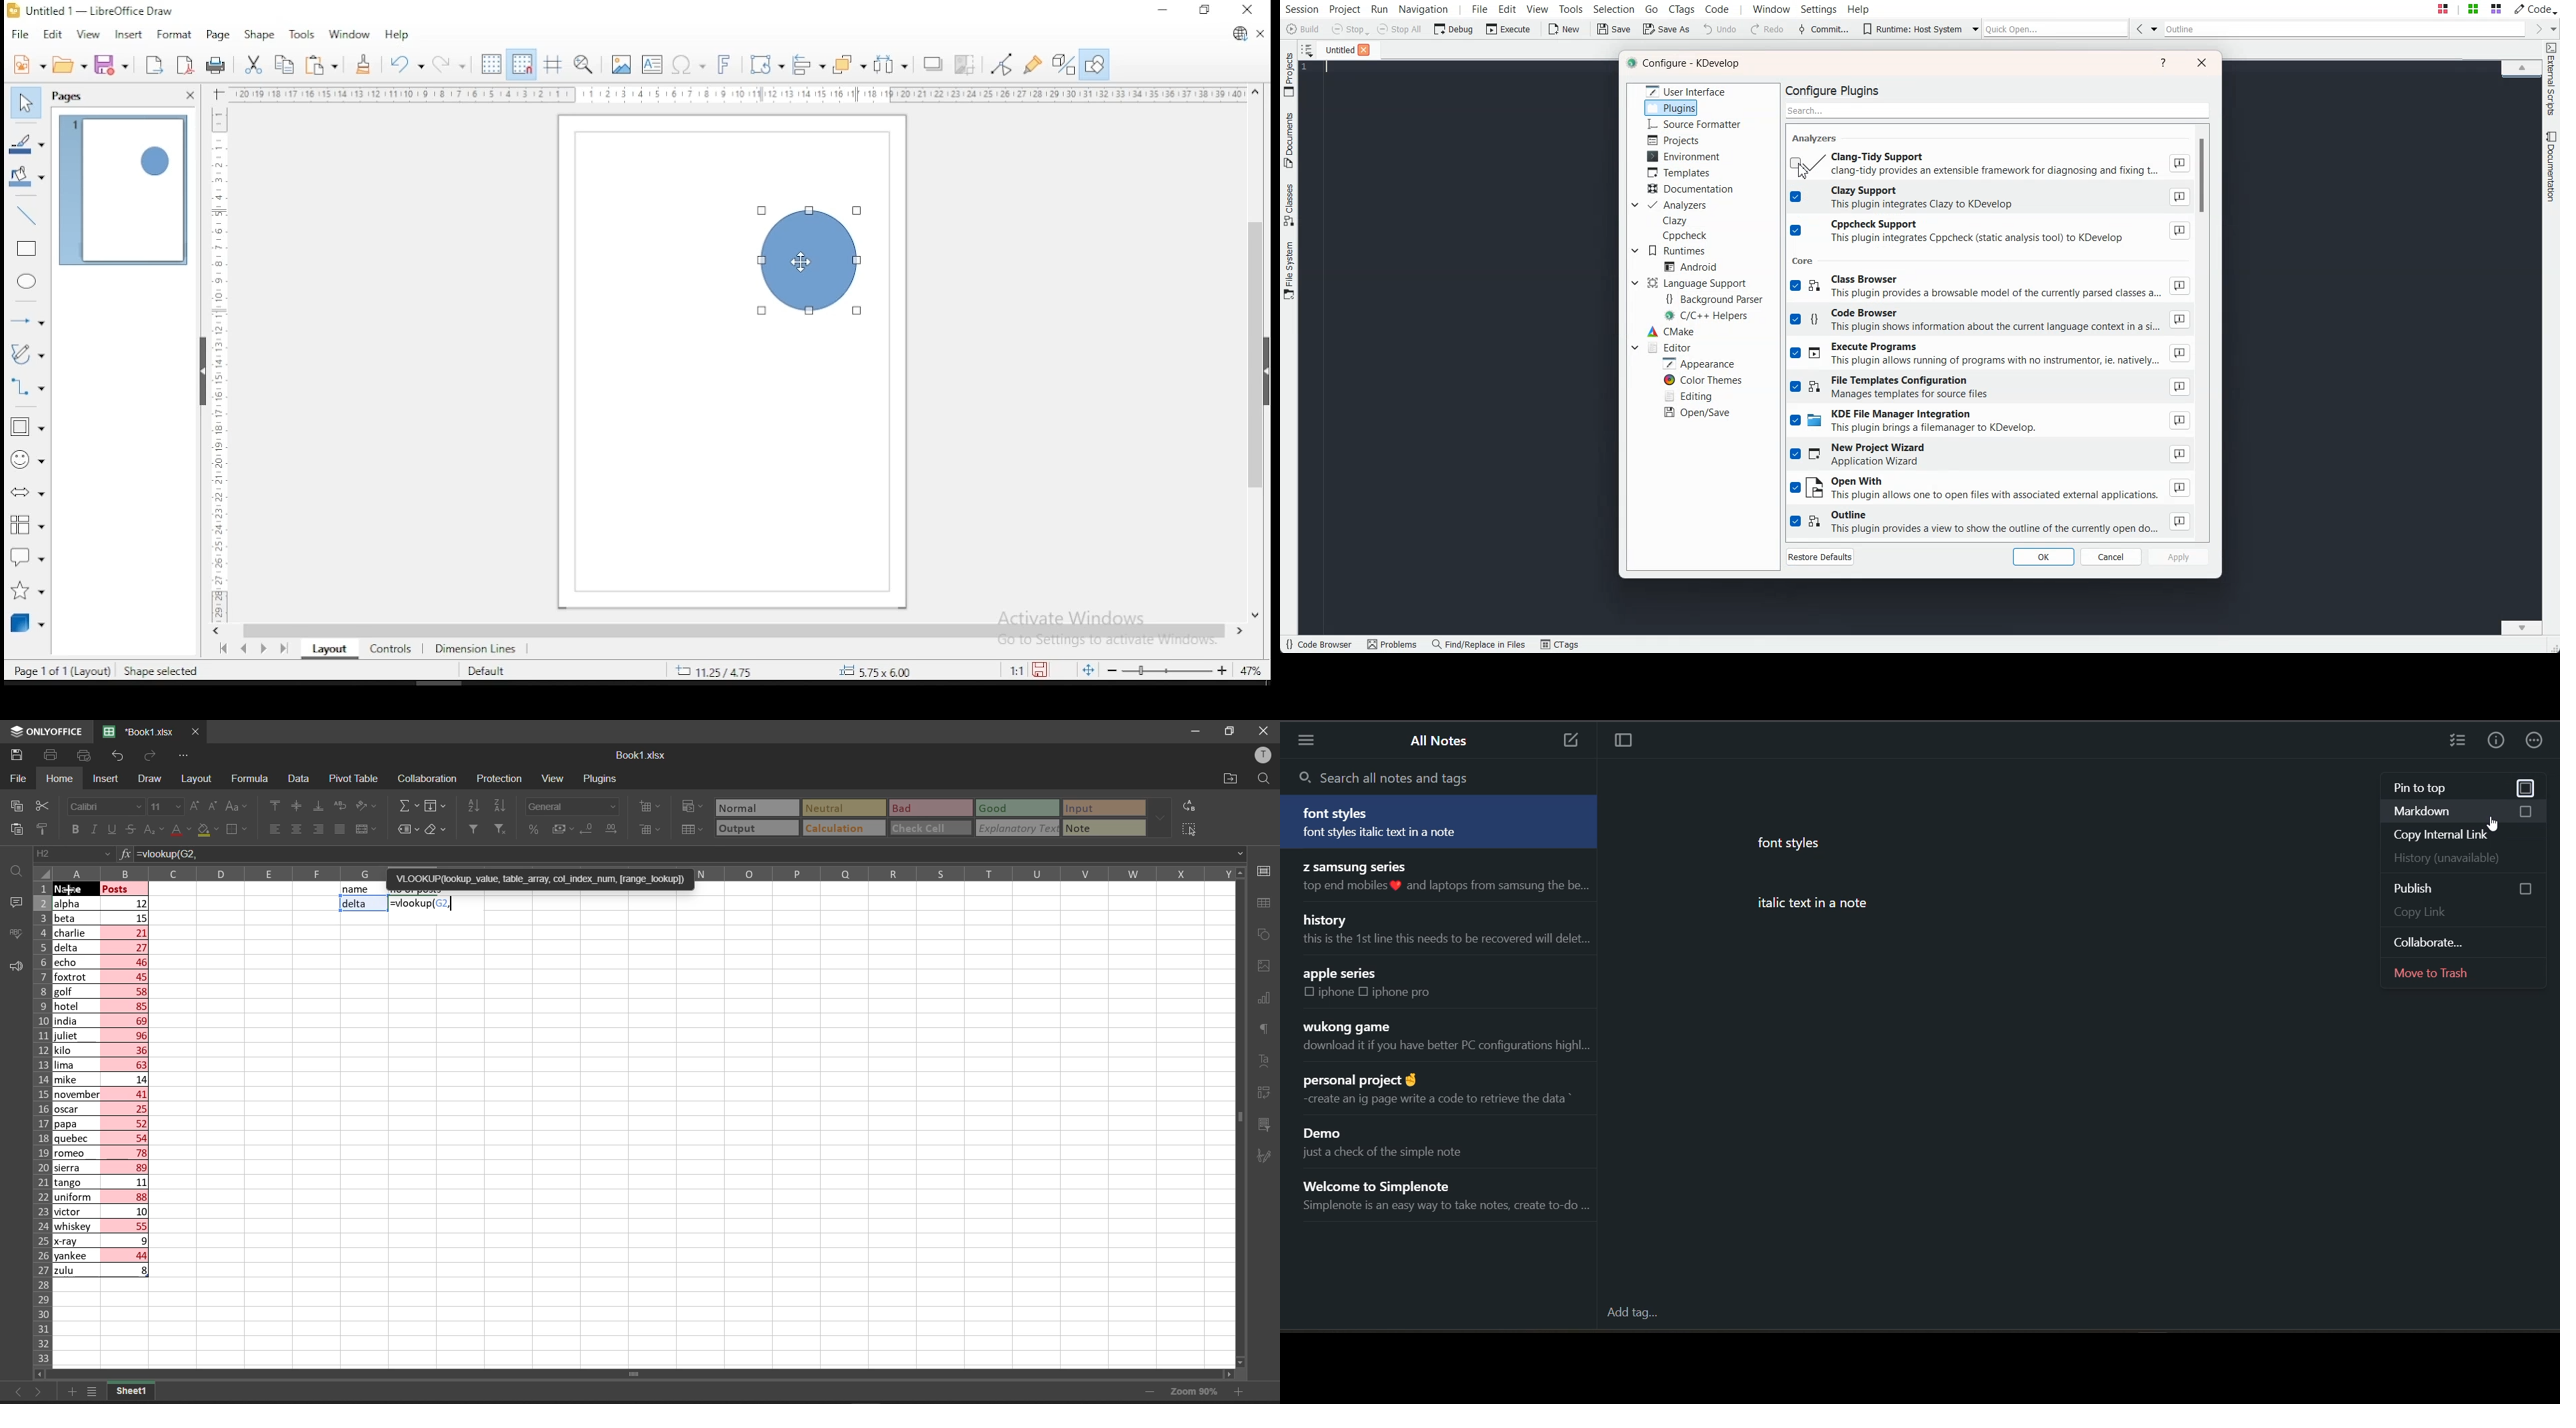 The image size is (2576, 1428). I want to click on close deck, so click(189, 96).